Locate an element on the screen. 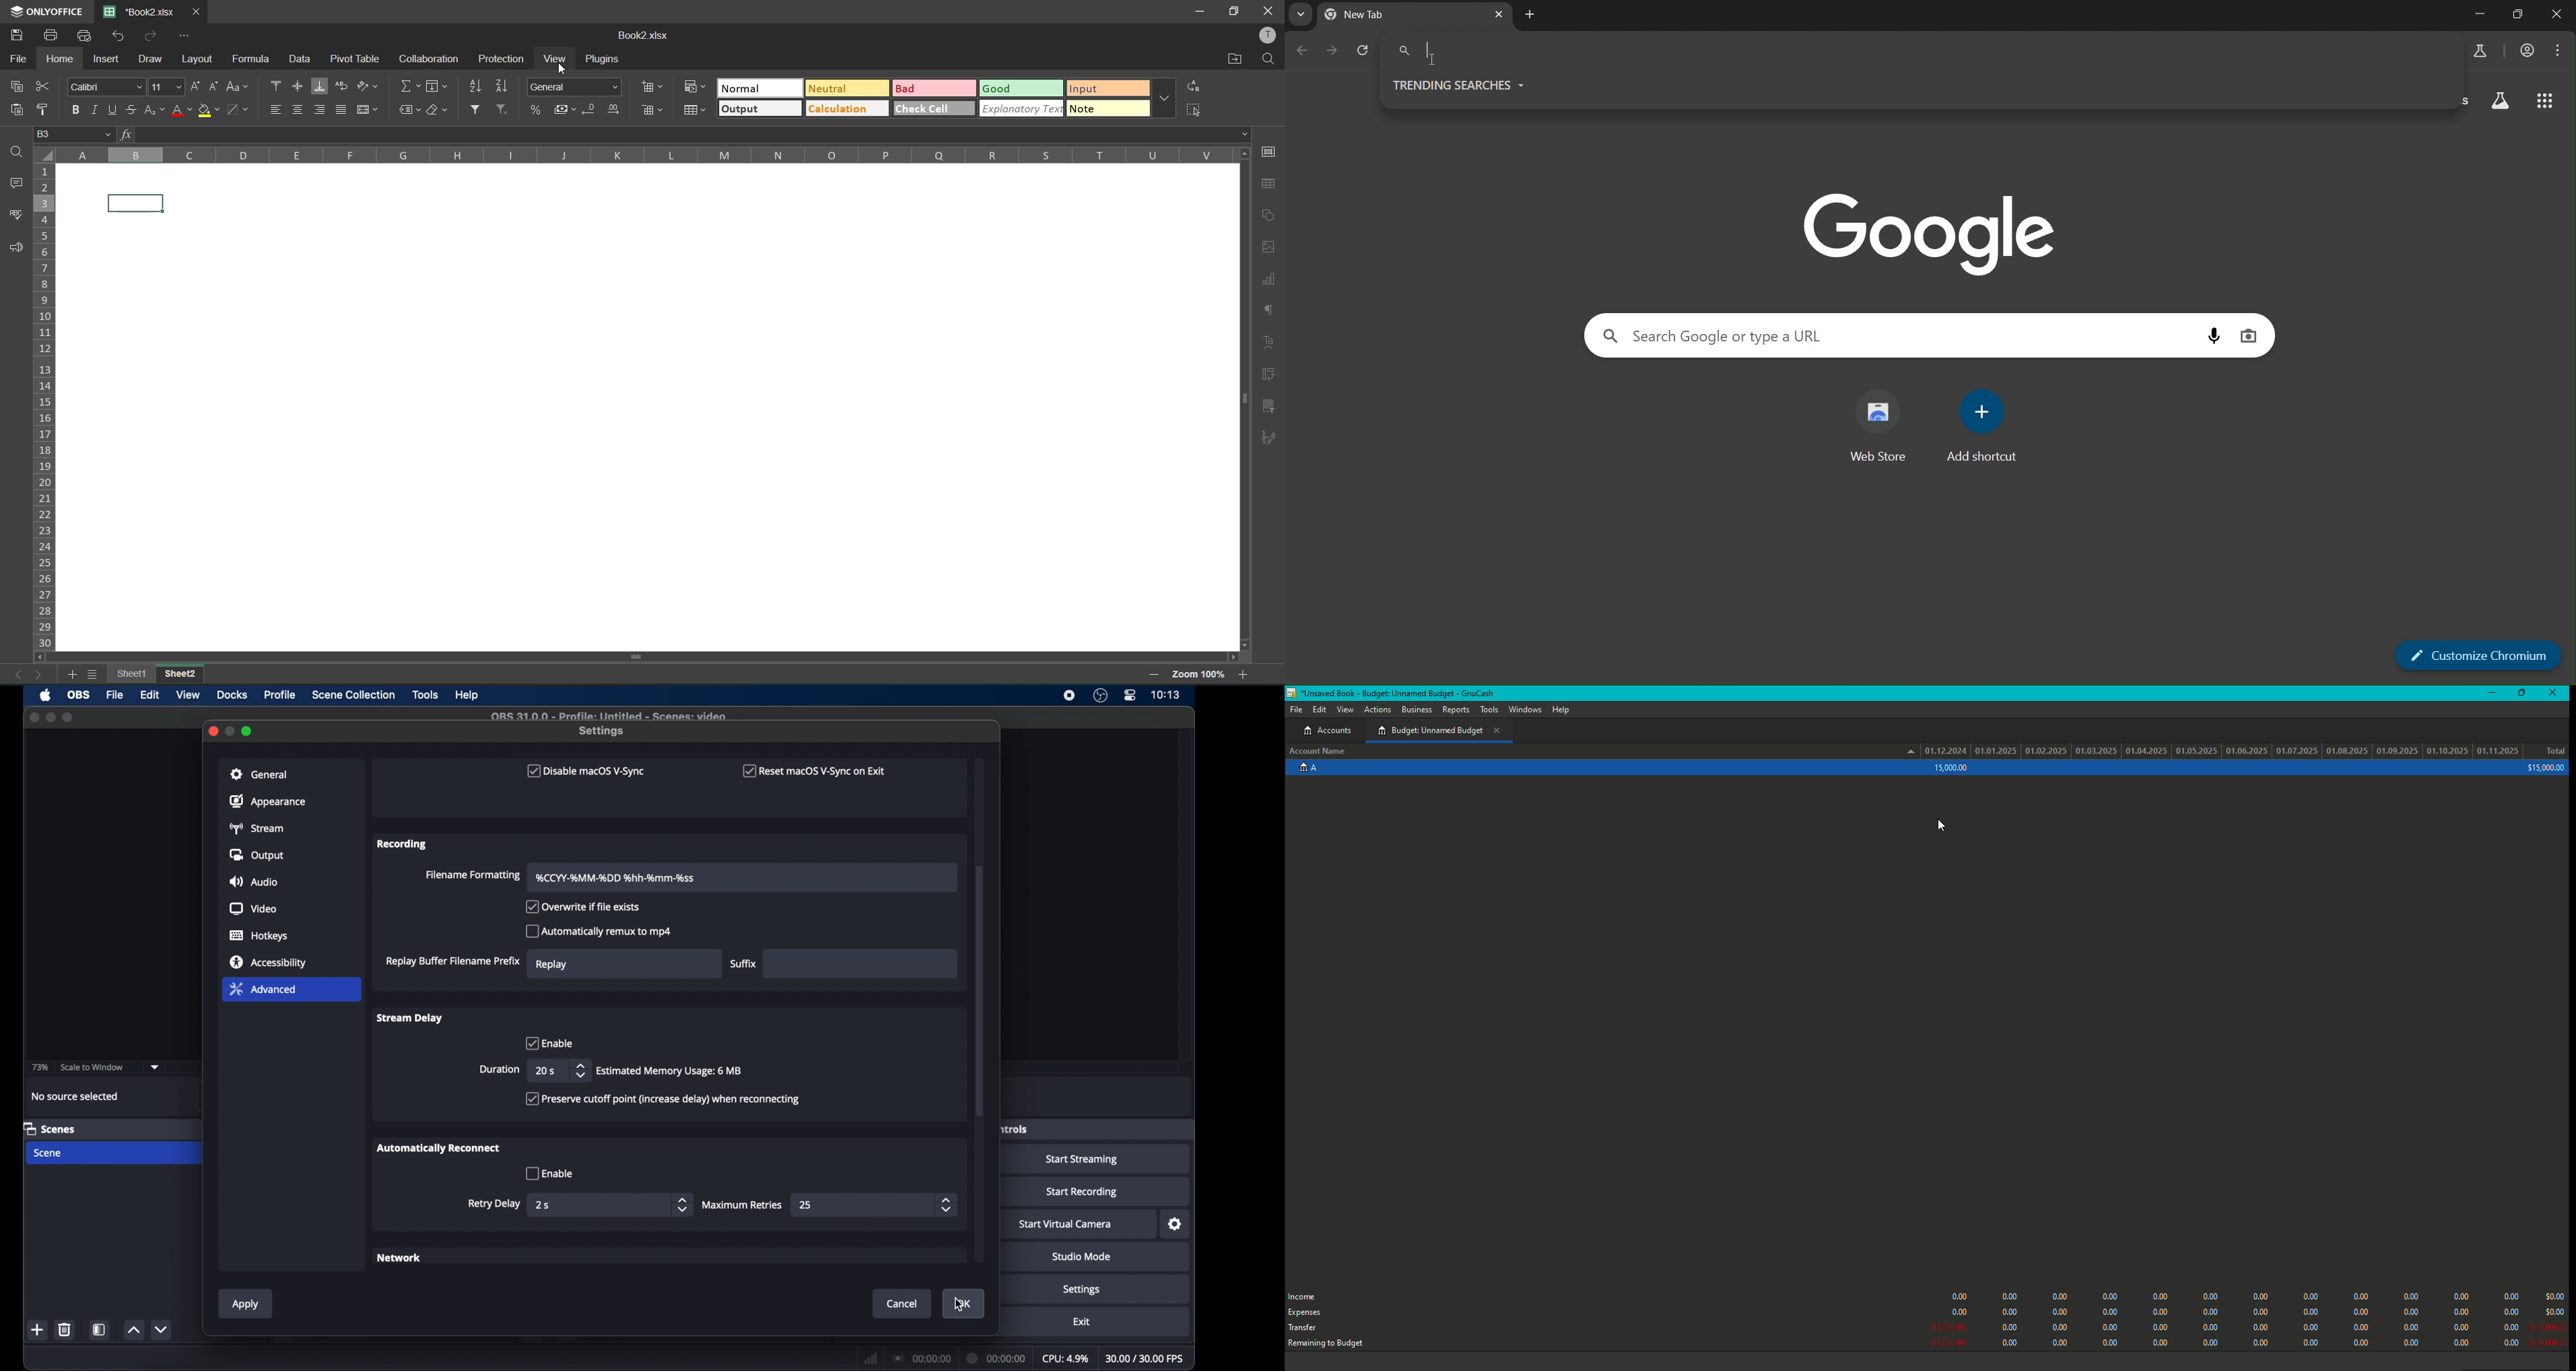 The width and height of the screenshot is (2576, 1372). view is located at coordinates (559, 59).